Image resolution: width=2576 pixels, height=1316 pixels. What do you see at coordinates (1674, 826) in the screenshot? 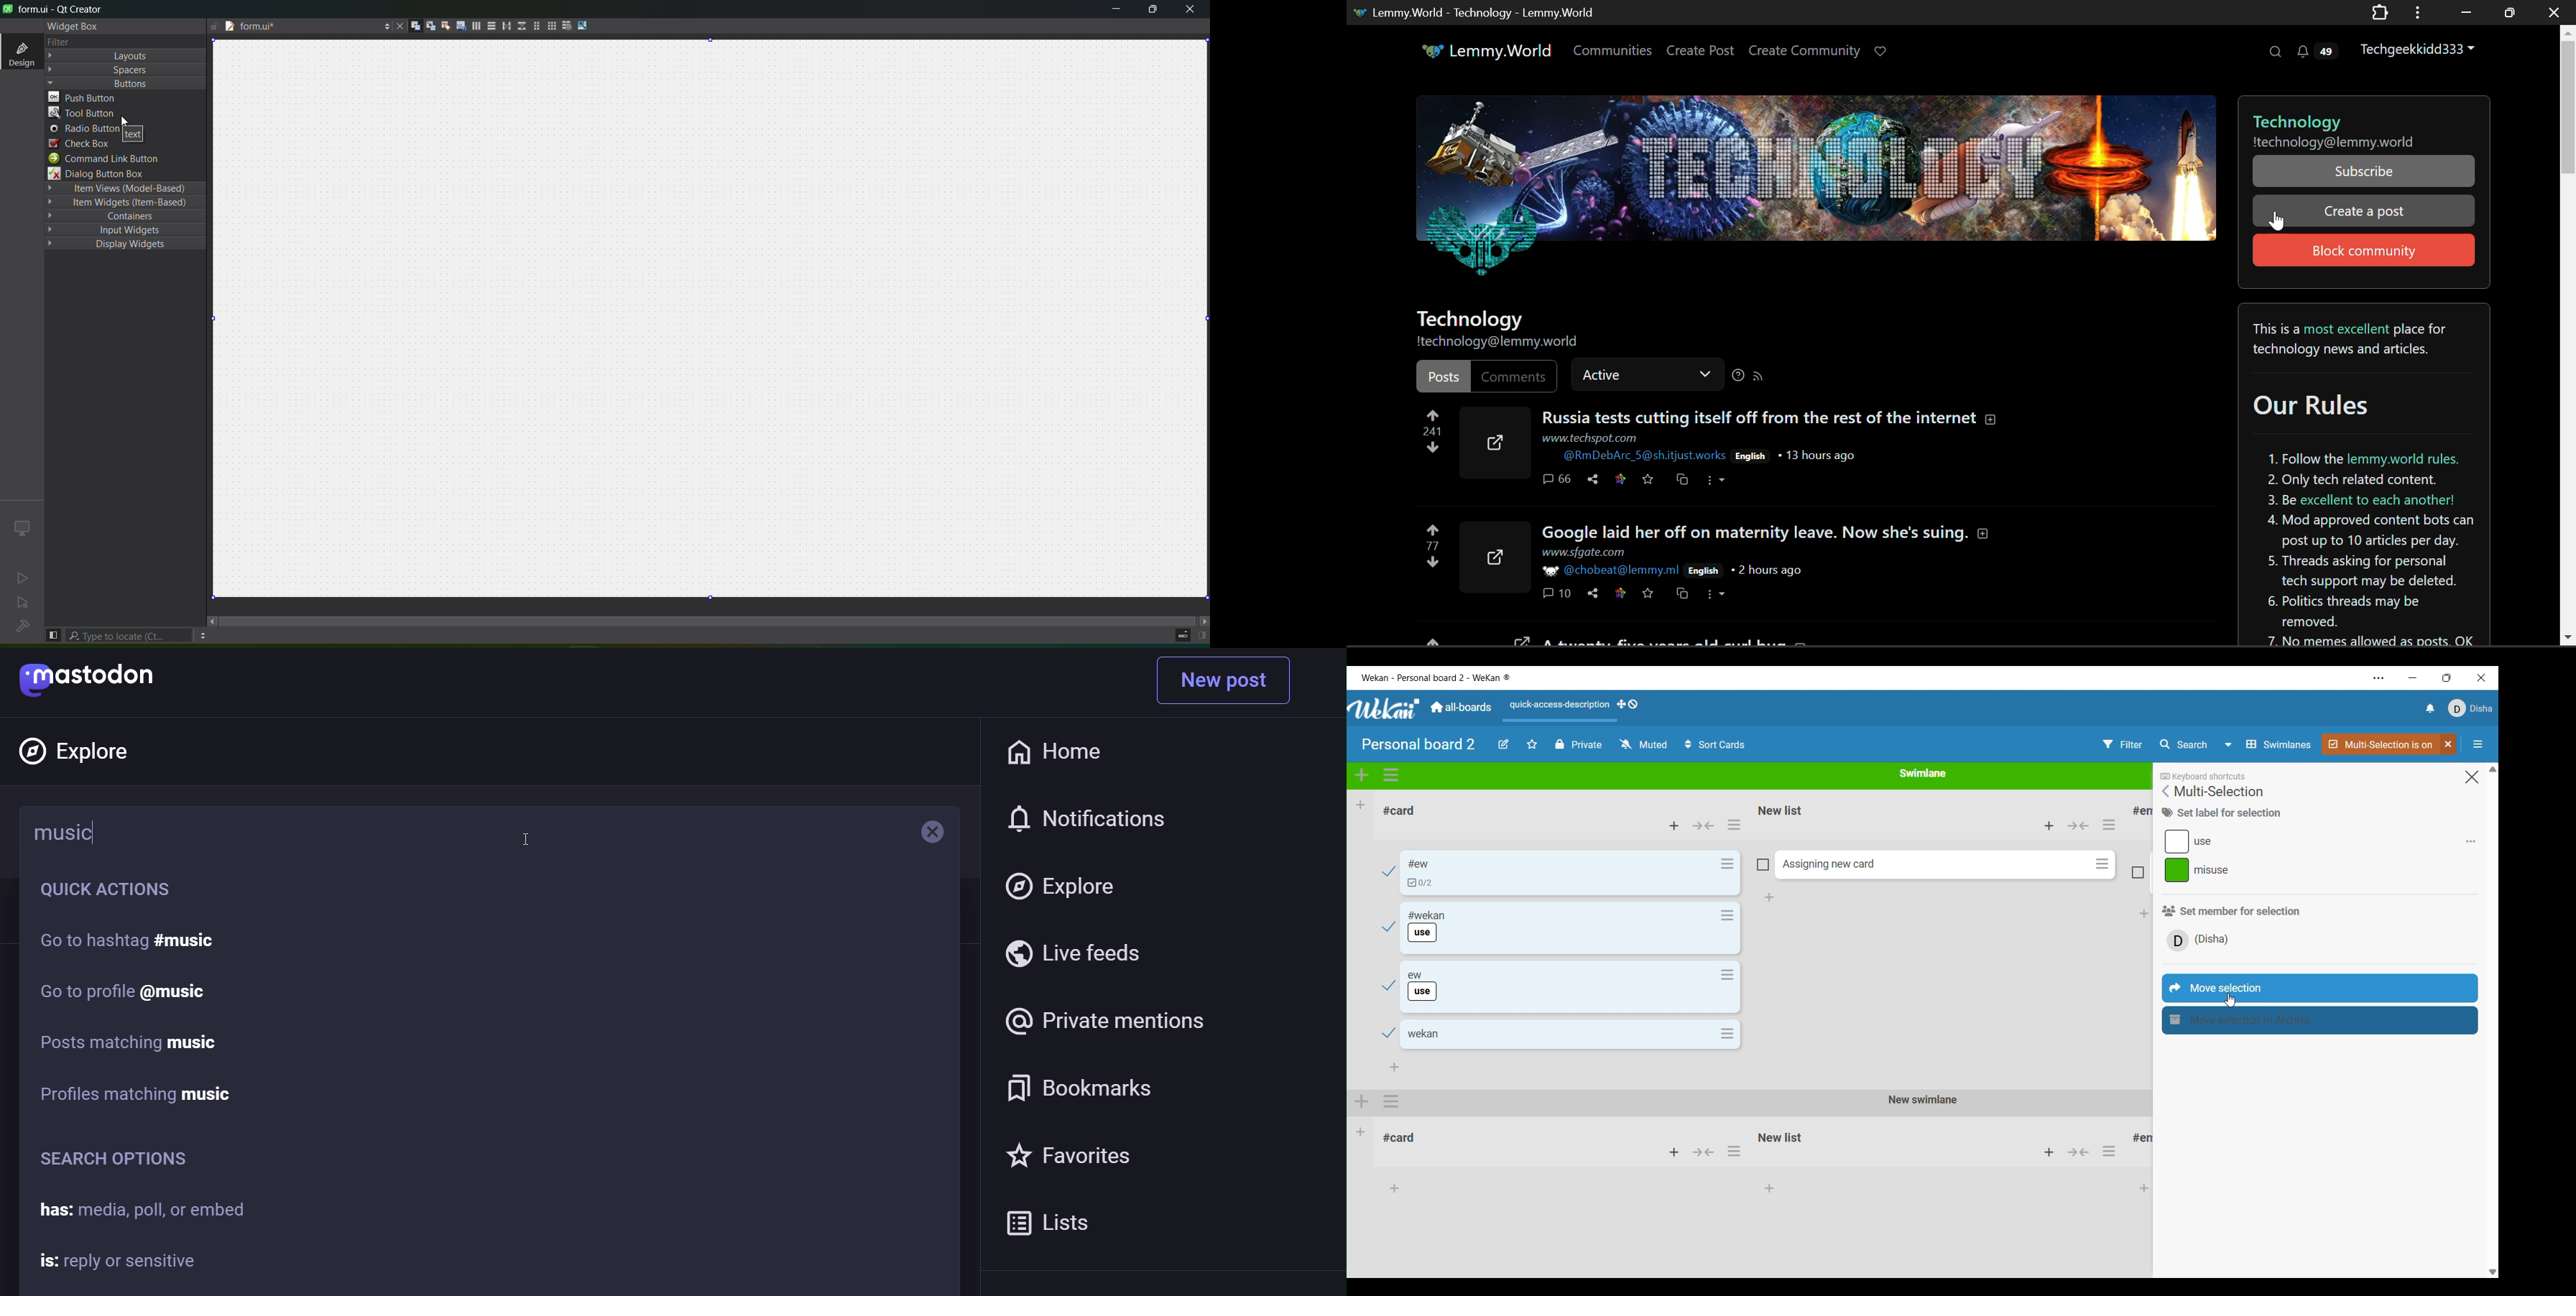
I see `Add card to top of list` at bounding box center [1674, 826].